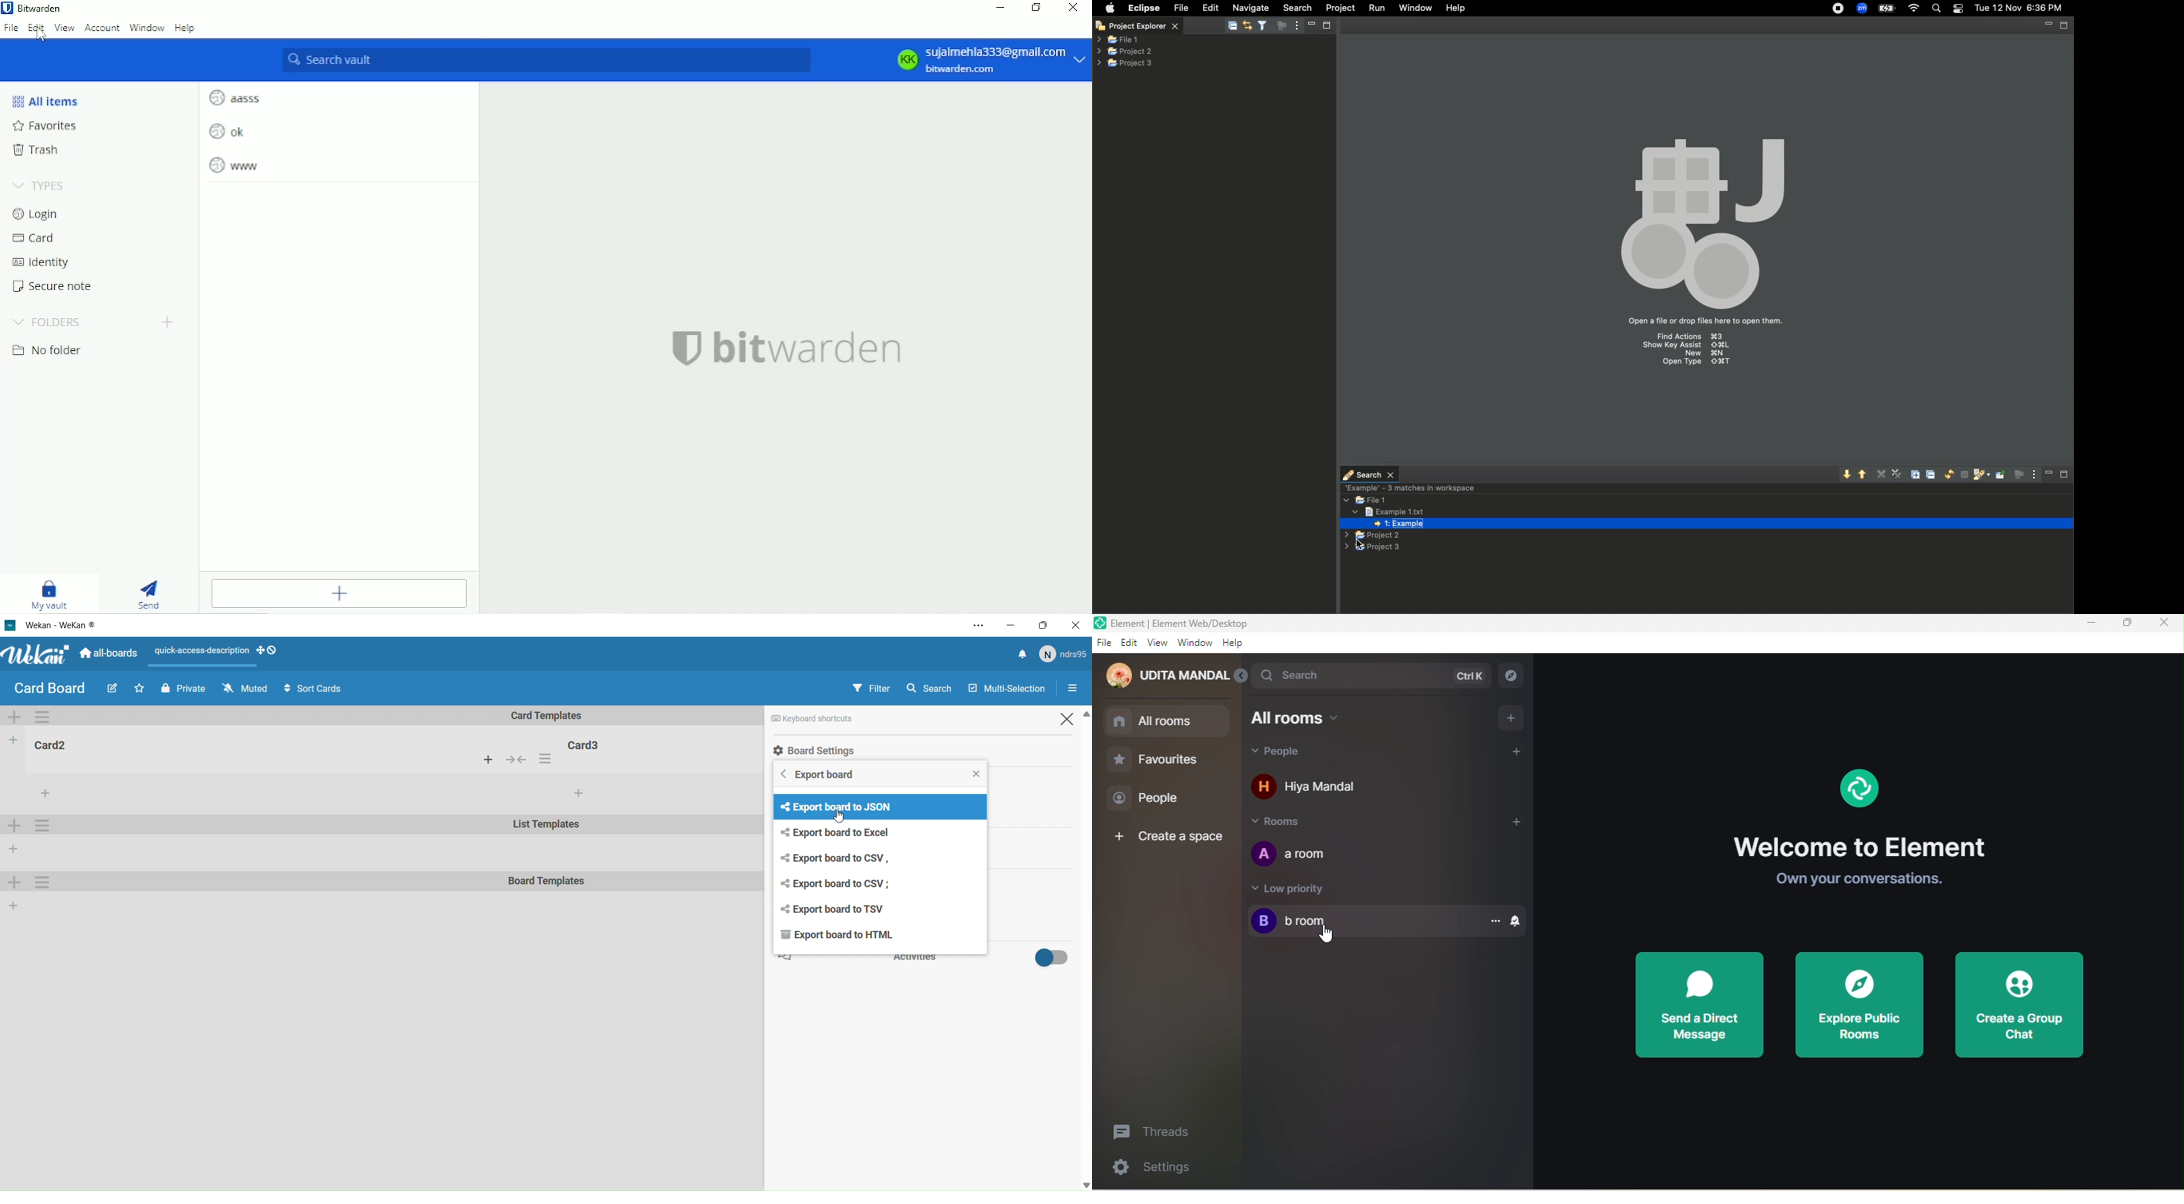  I want to click on cursor, so click(842, 818).